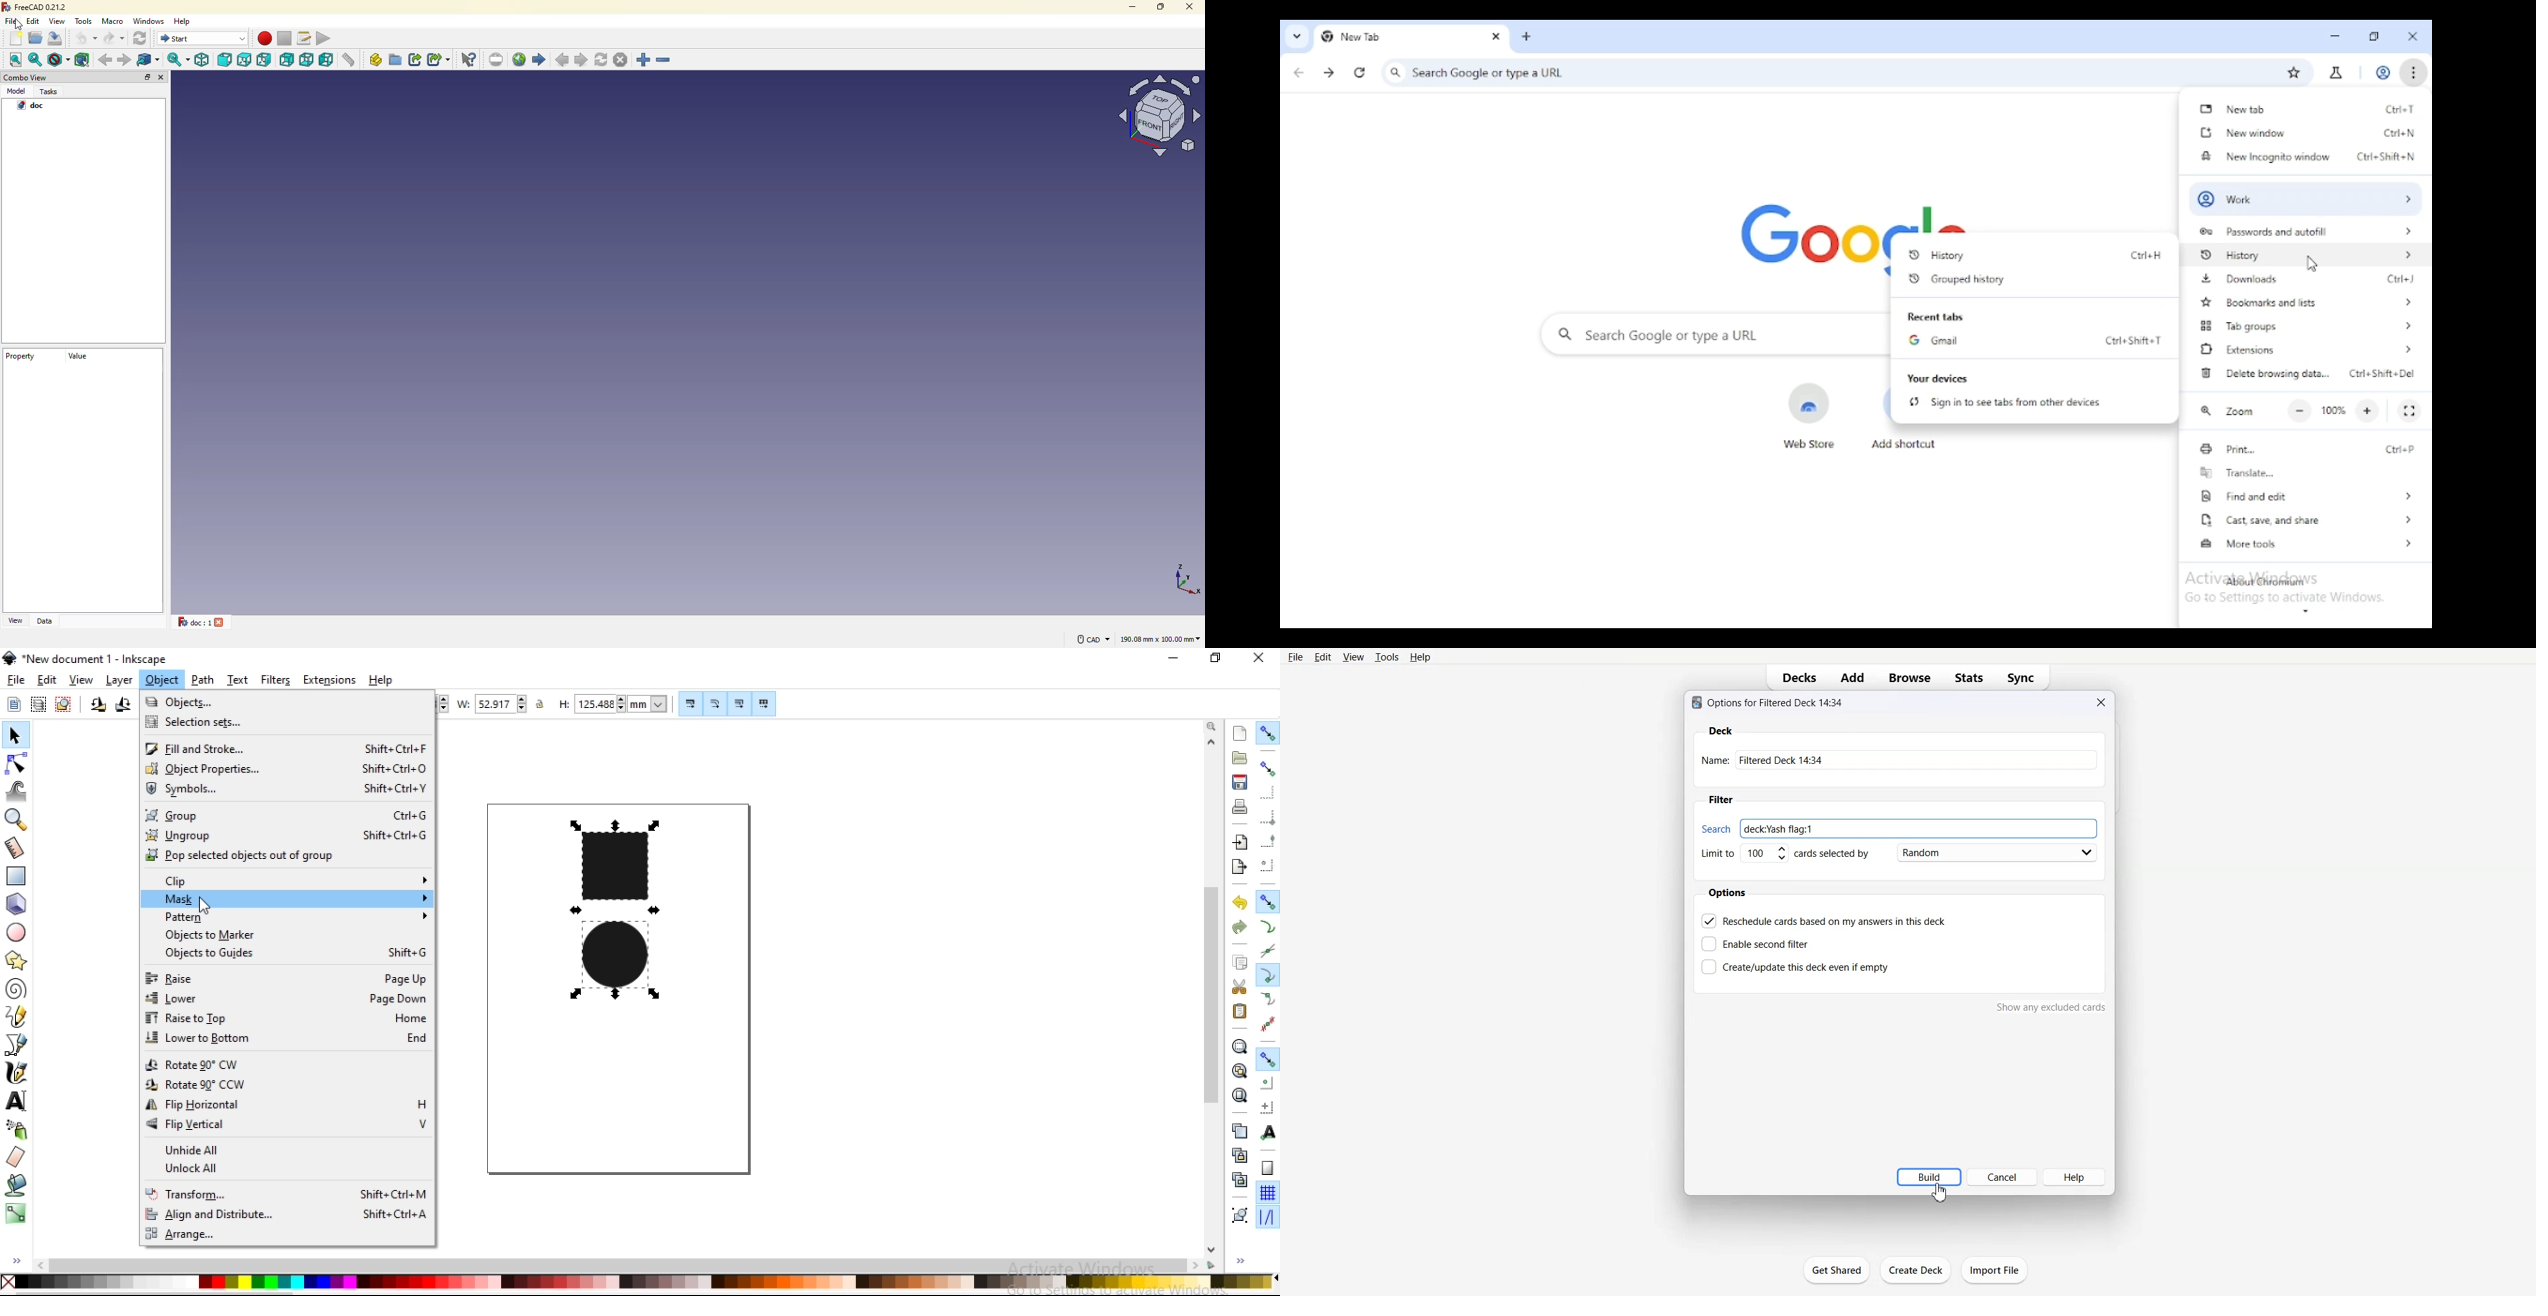  I want to click on Browse, so click(1910, 678).